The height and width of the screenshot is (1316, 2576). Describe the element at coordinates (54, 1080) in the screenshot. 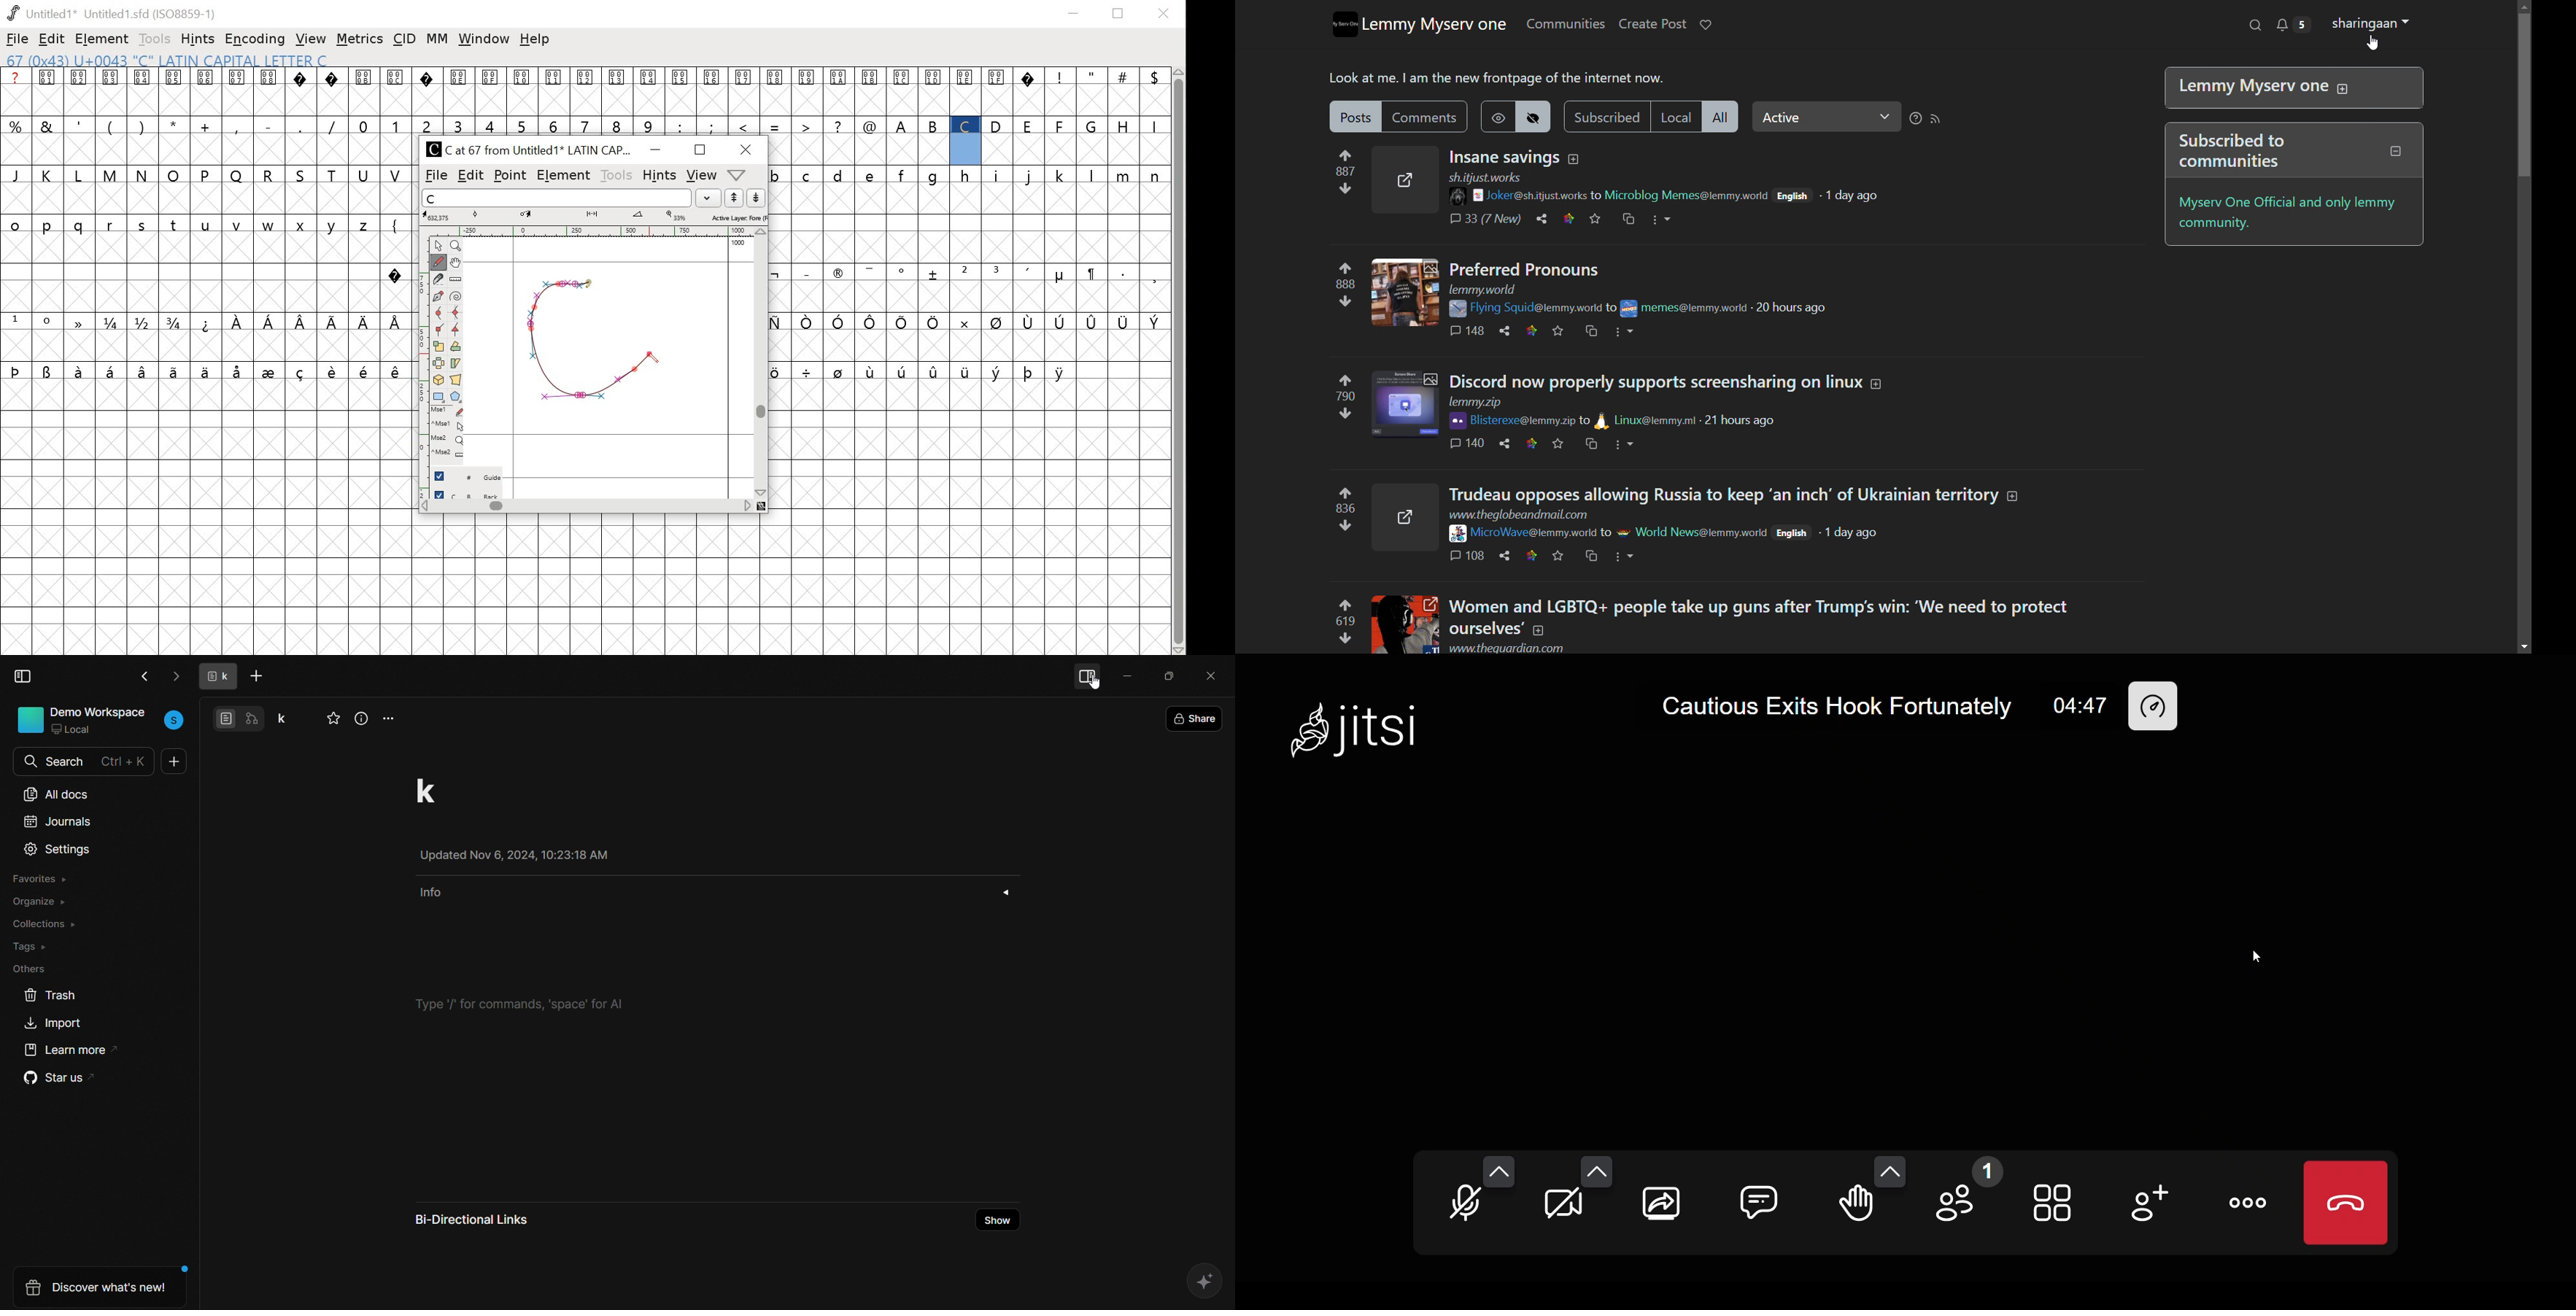

I see `star us` at that location.